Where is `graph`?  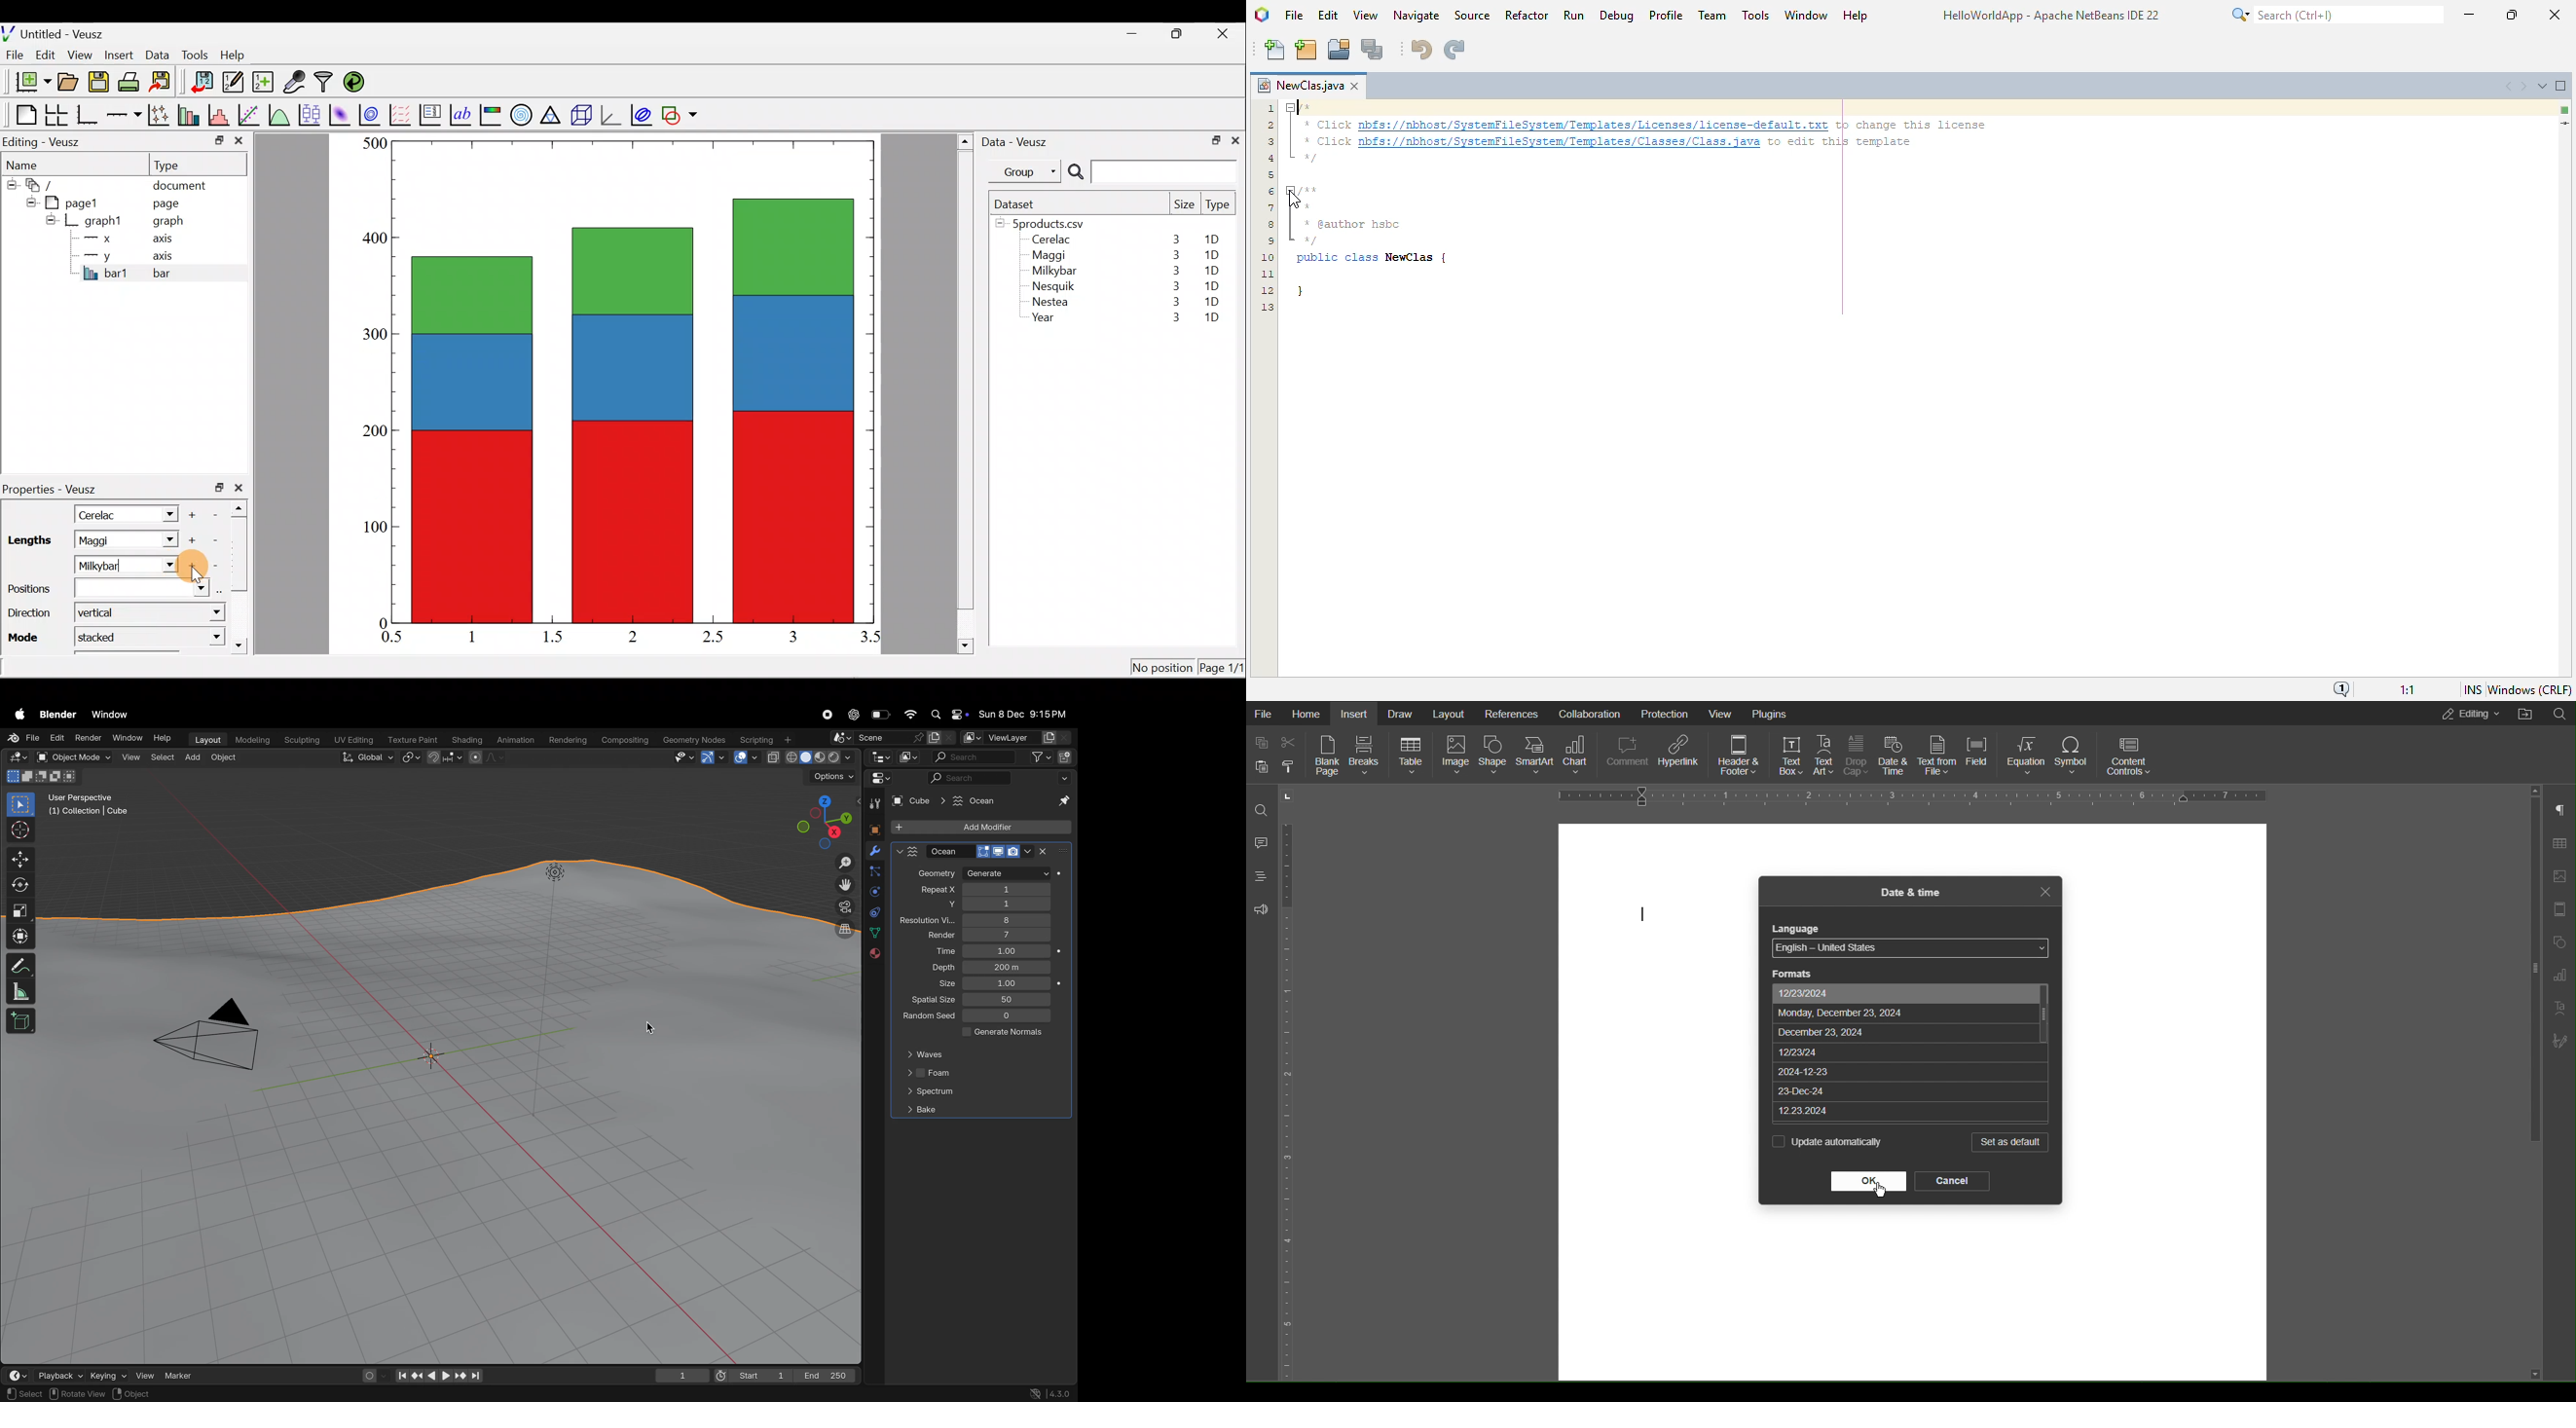
graph is located at coordinates (168, 223).